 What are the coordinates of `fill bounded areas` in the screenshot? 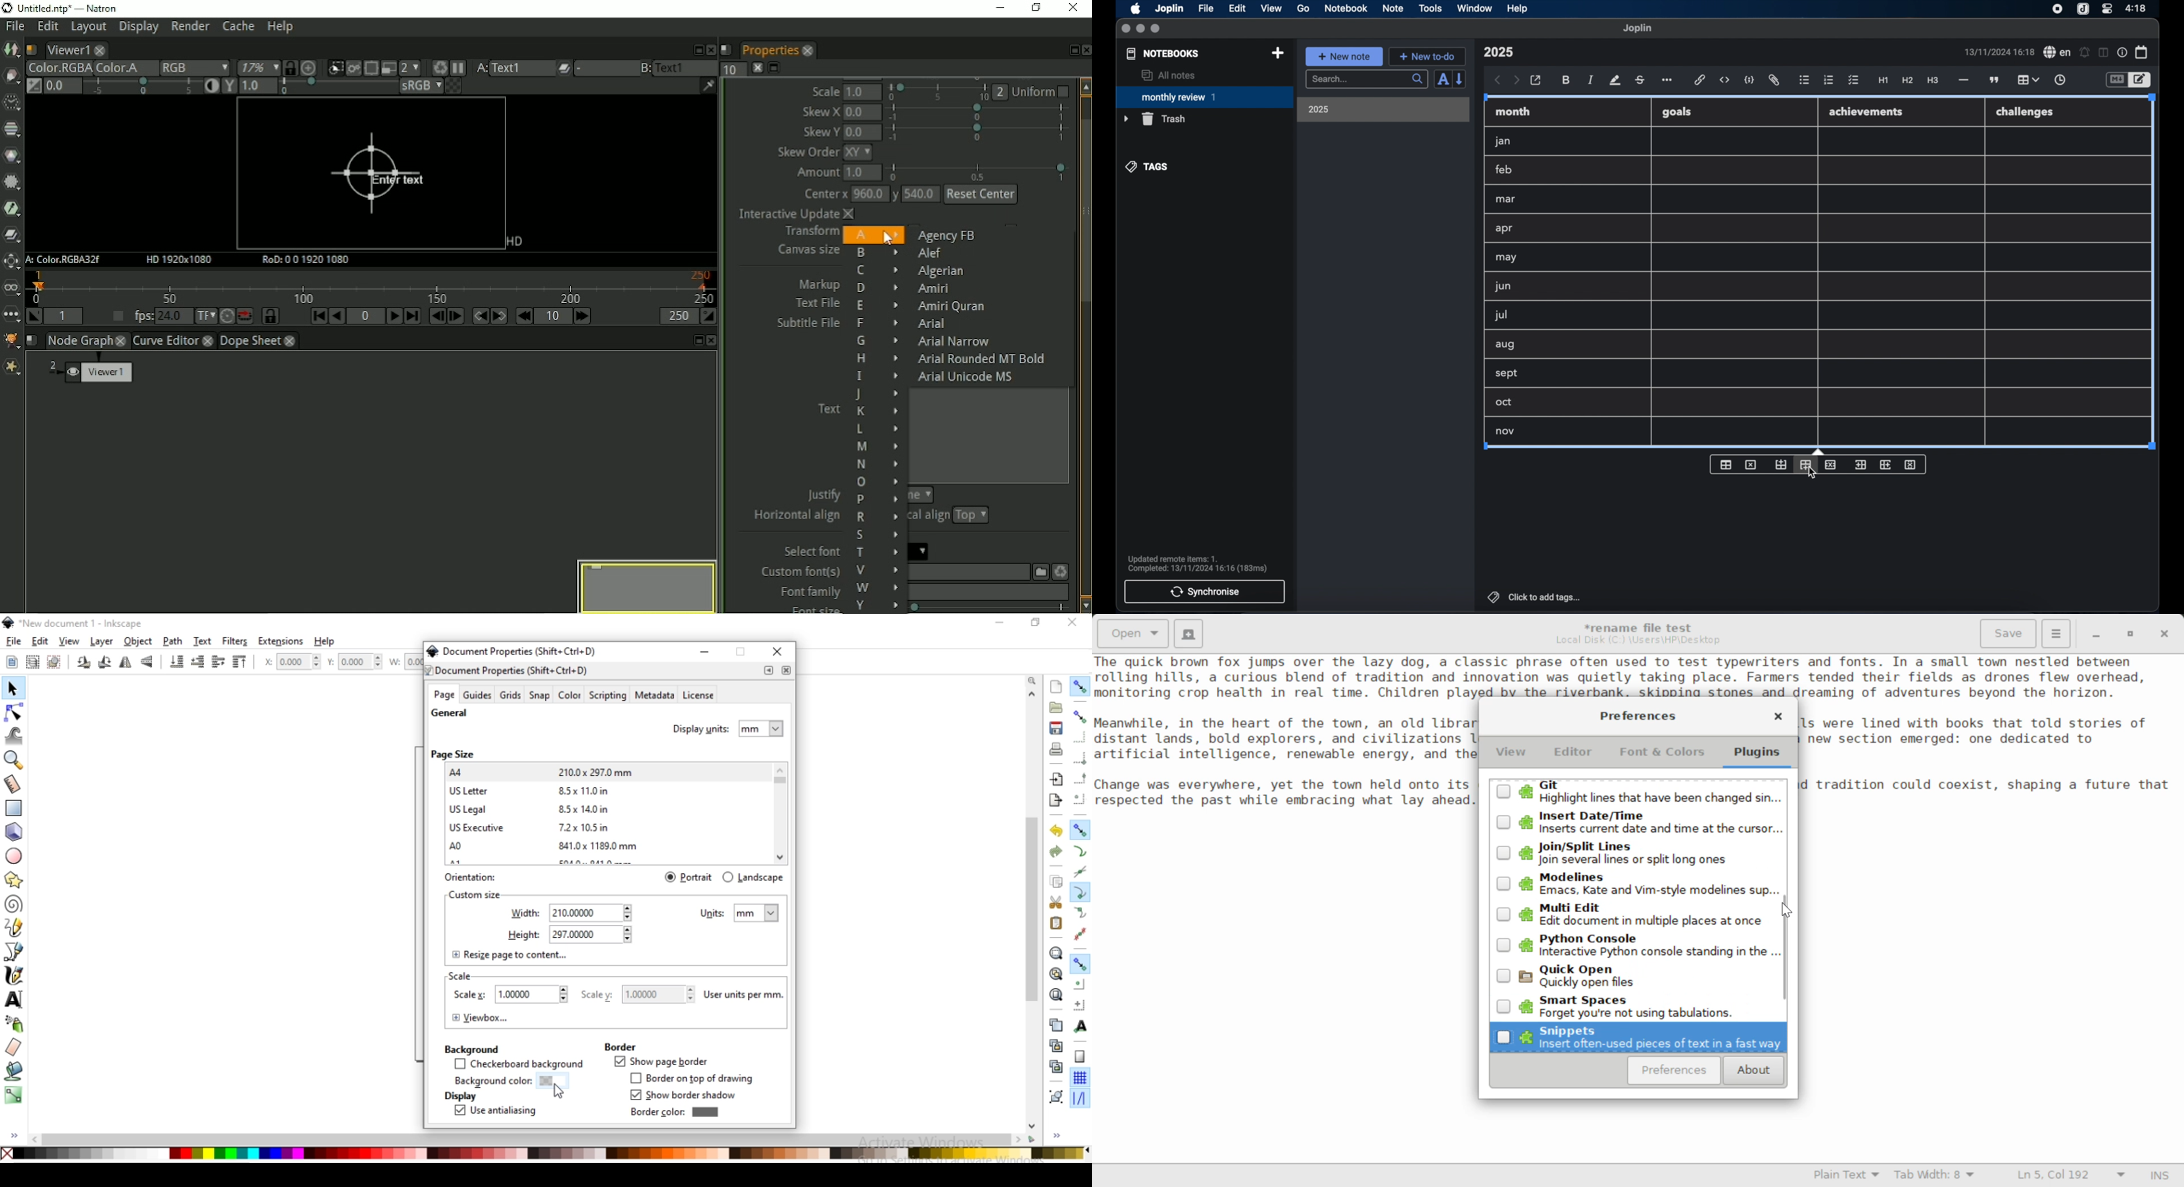 It's located at (14, 1071).